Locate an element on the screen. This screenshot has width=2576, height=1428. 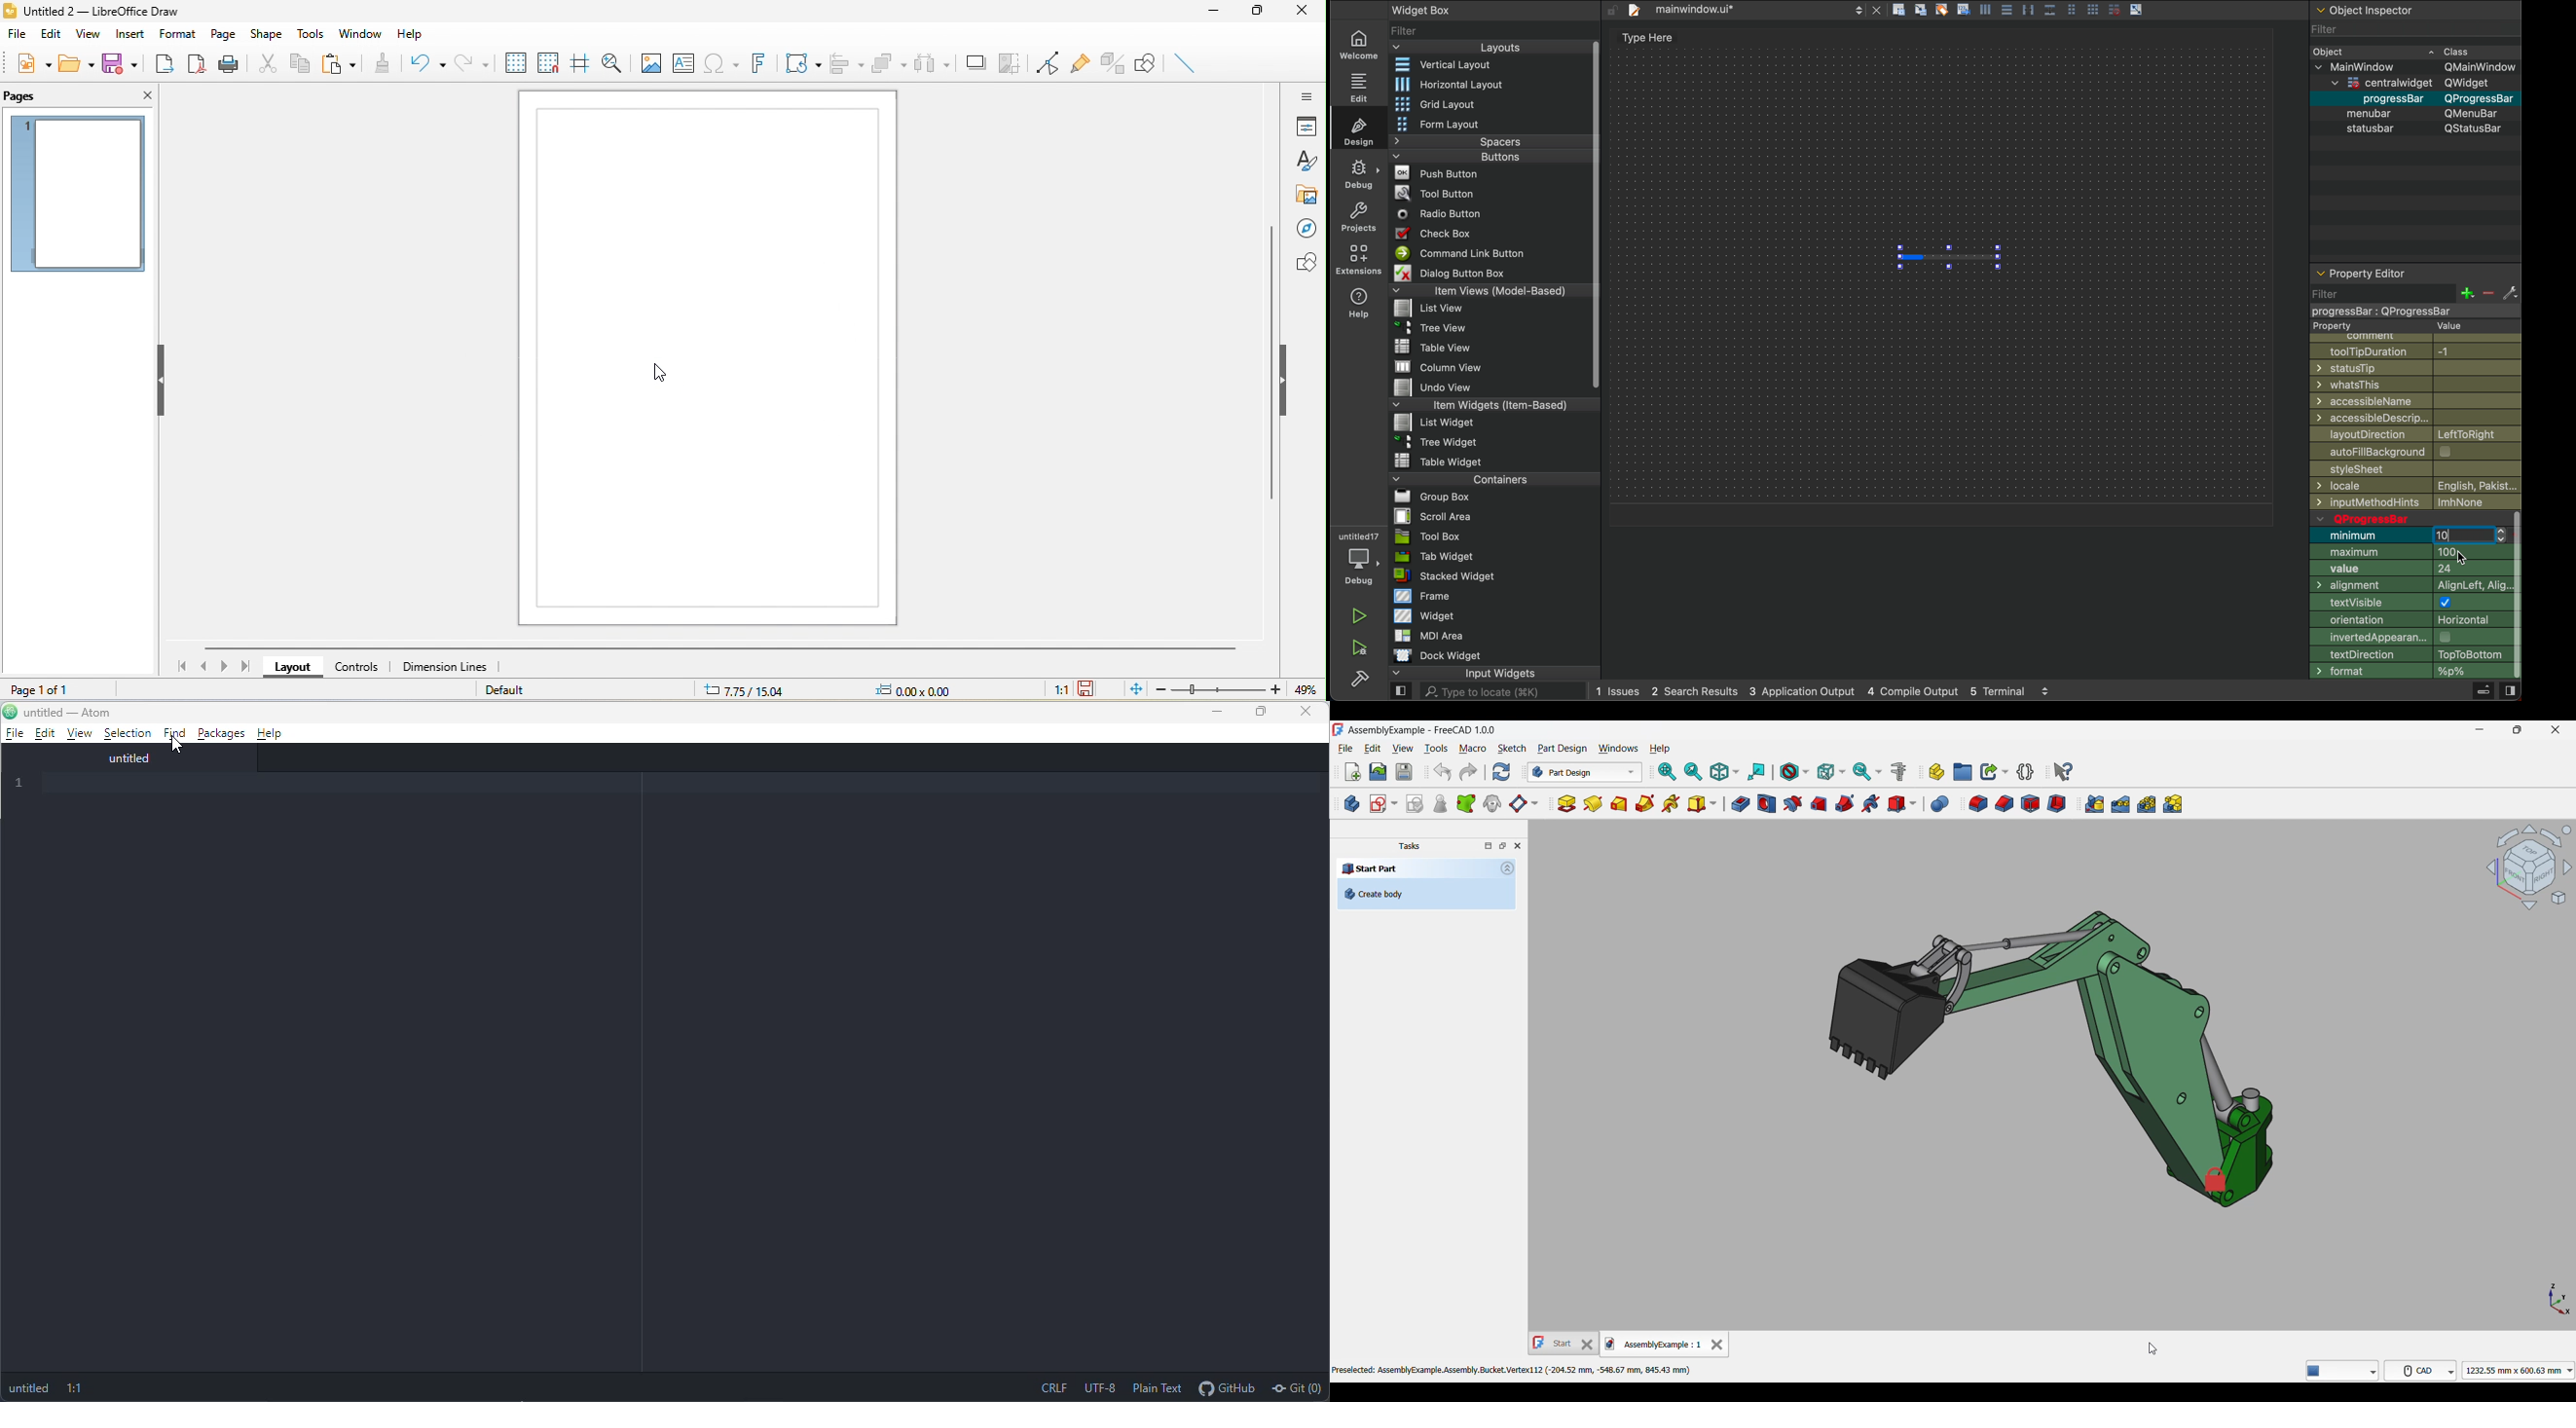
Alignment is located at coordinates (2408, 587).